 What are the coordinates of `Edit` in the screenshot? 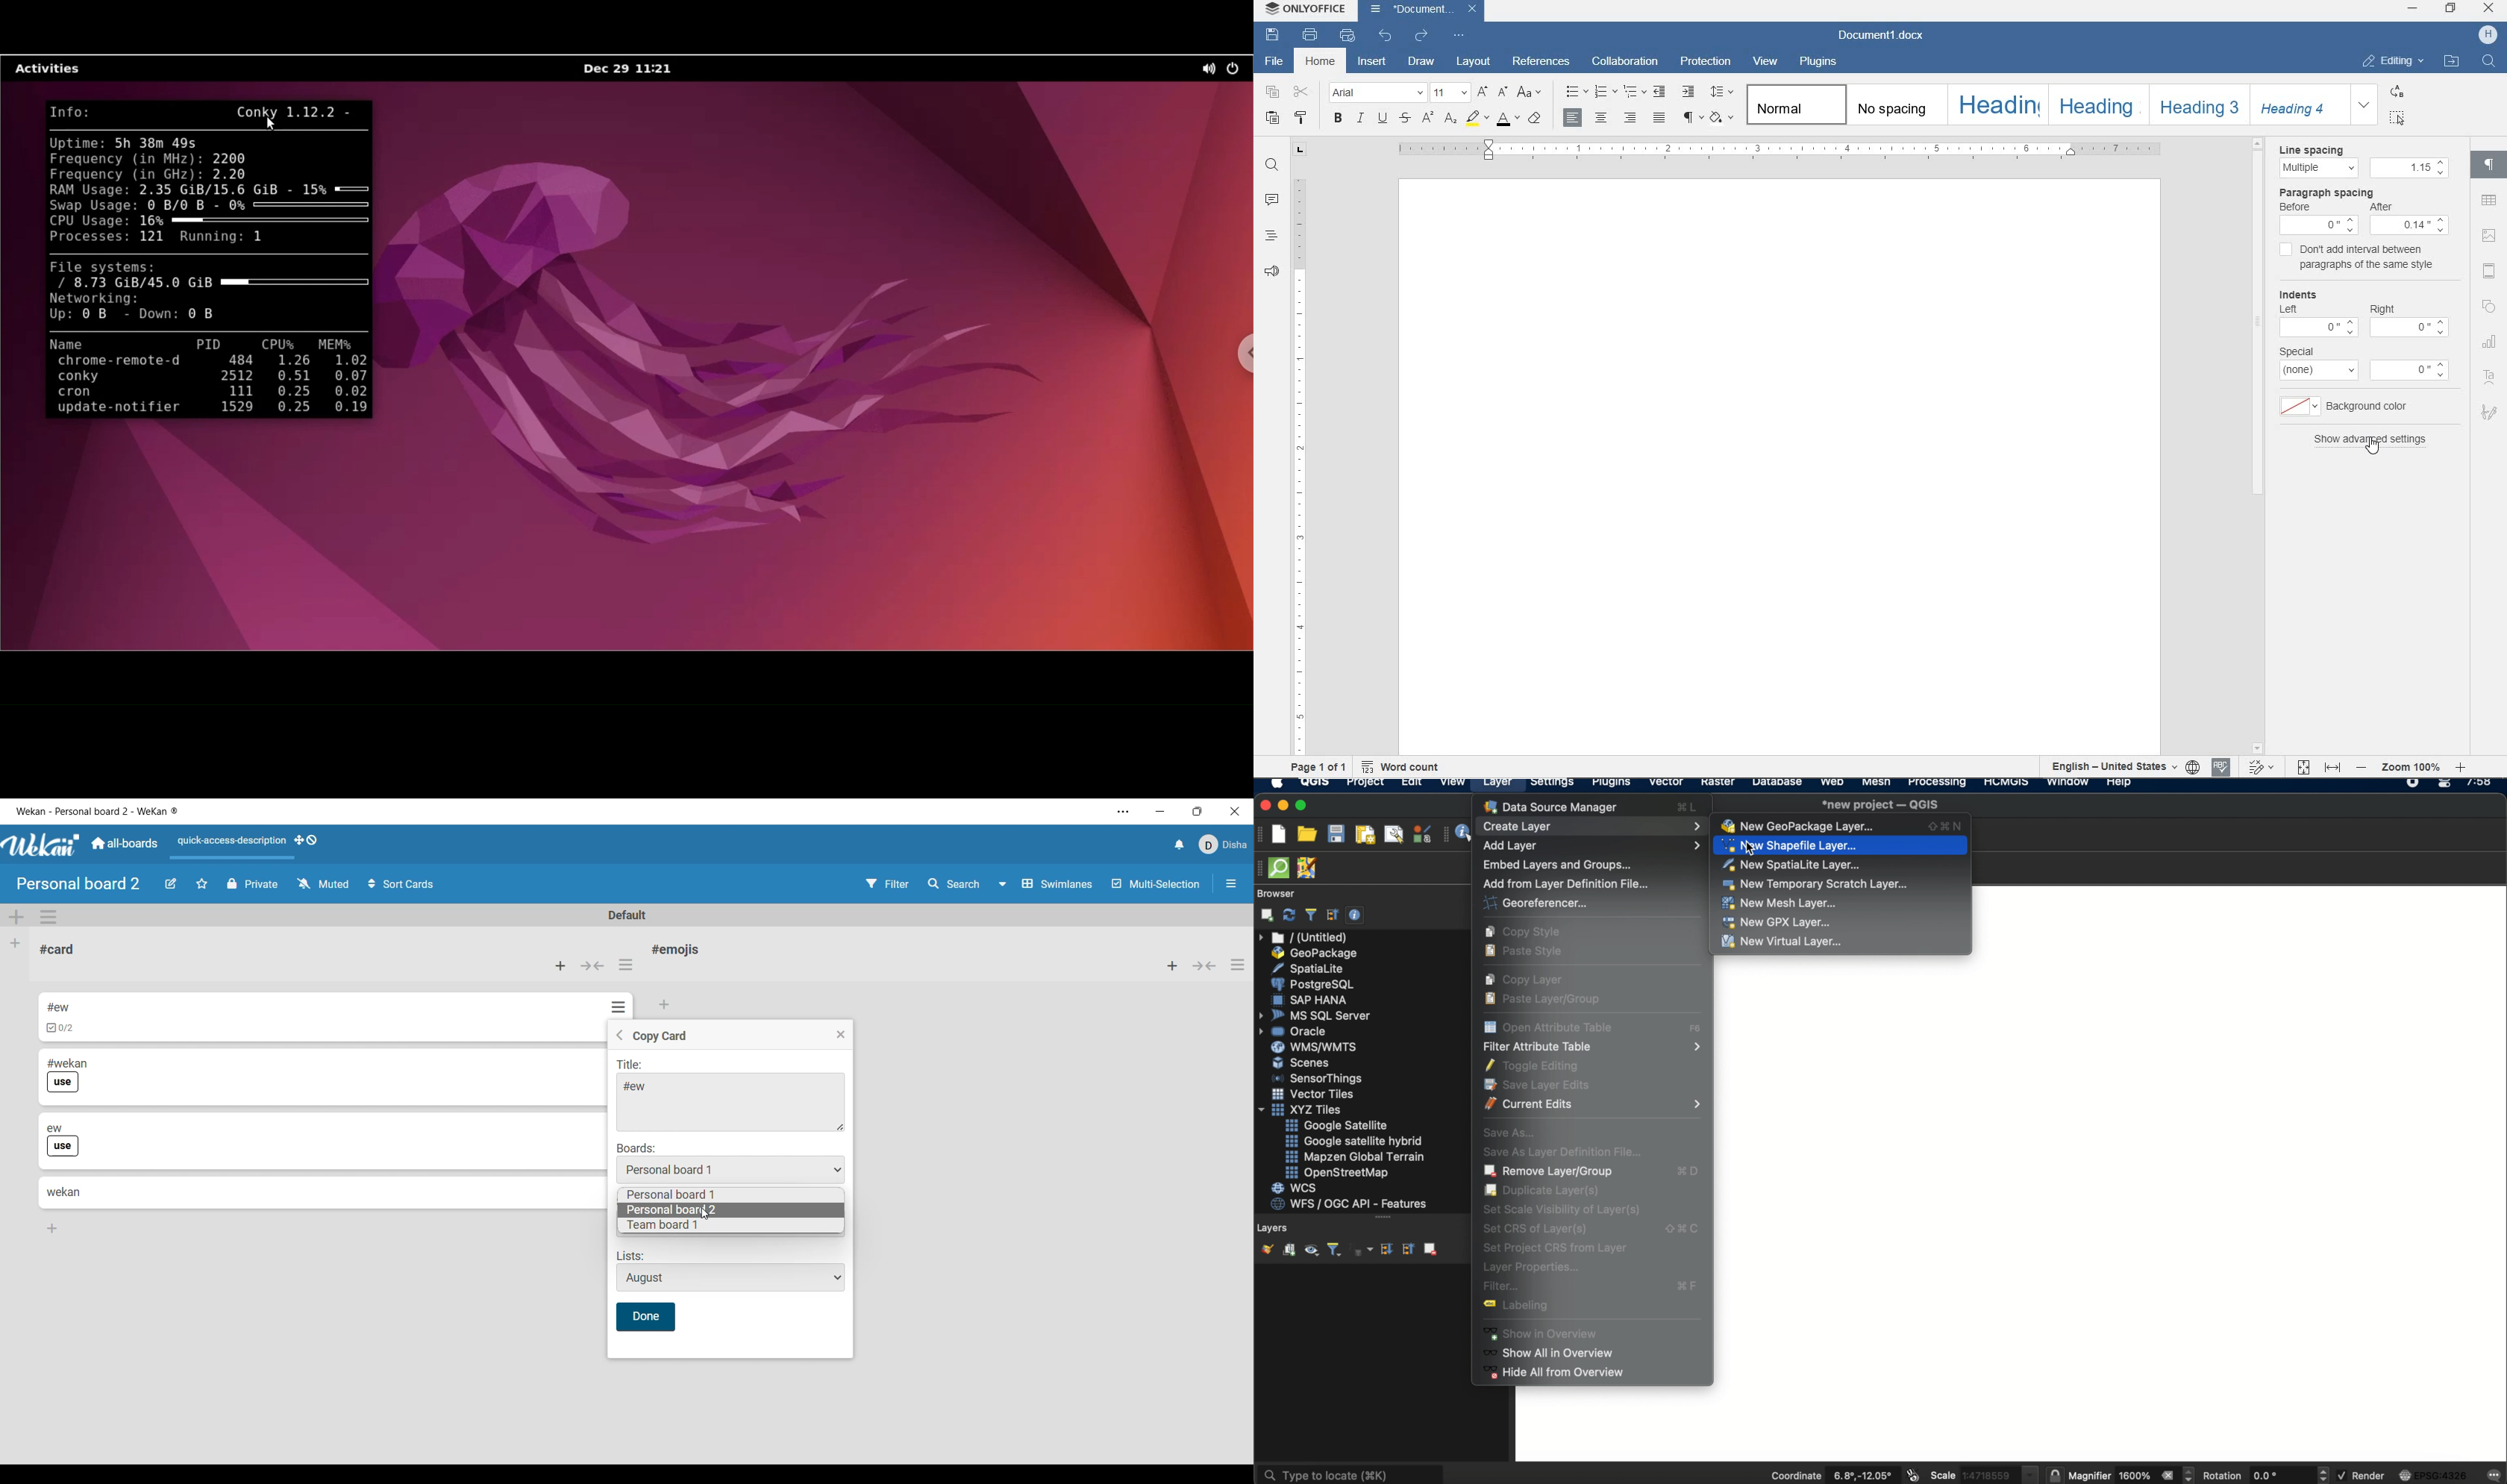 It's located at (170, 884).